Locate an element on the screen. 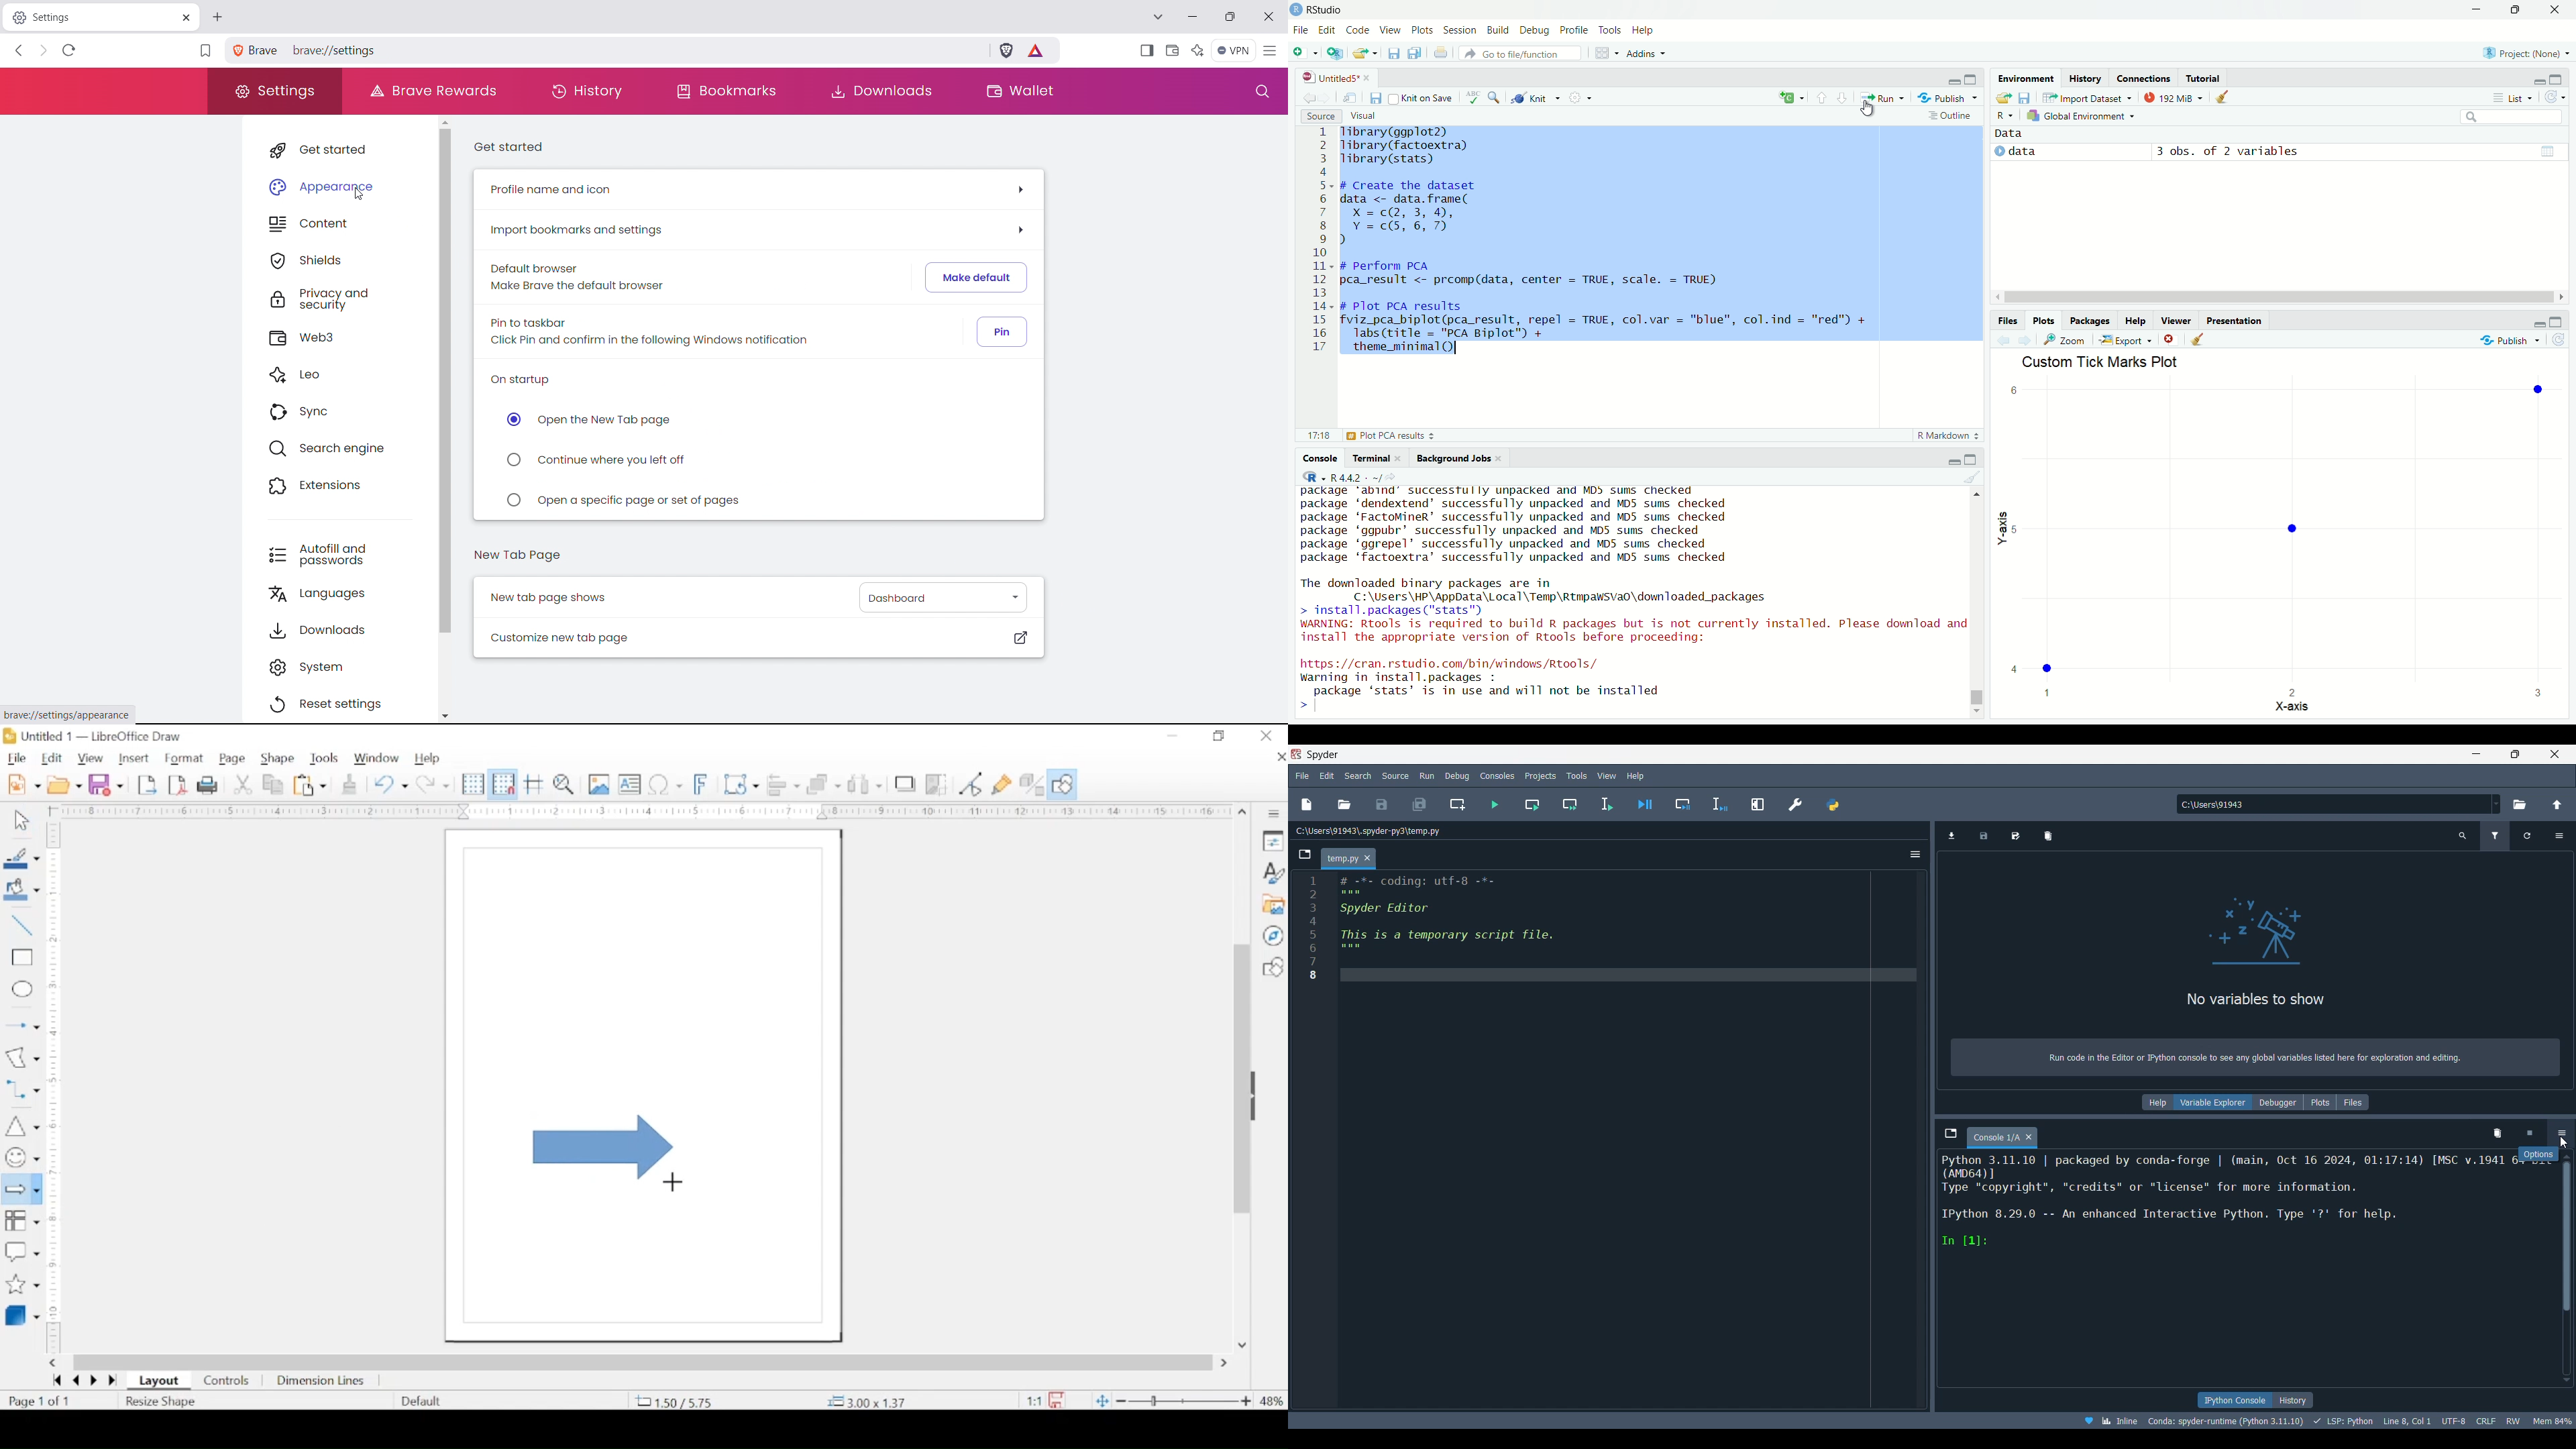 The image size is (2576, 1456). insert triangle is located at coordinates (21, 1126).